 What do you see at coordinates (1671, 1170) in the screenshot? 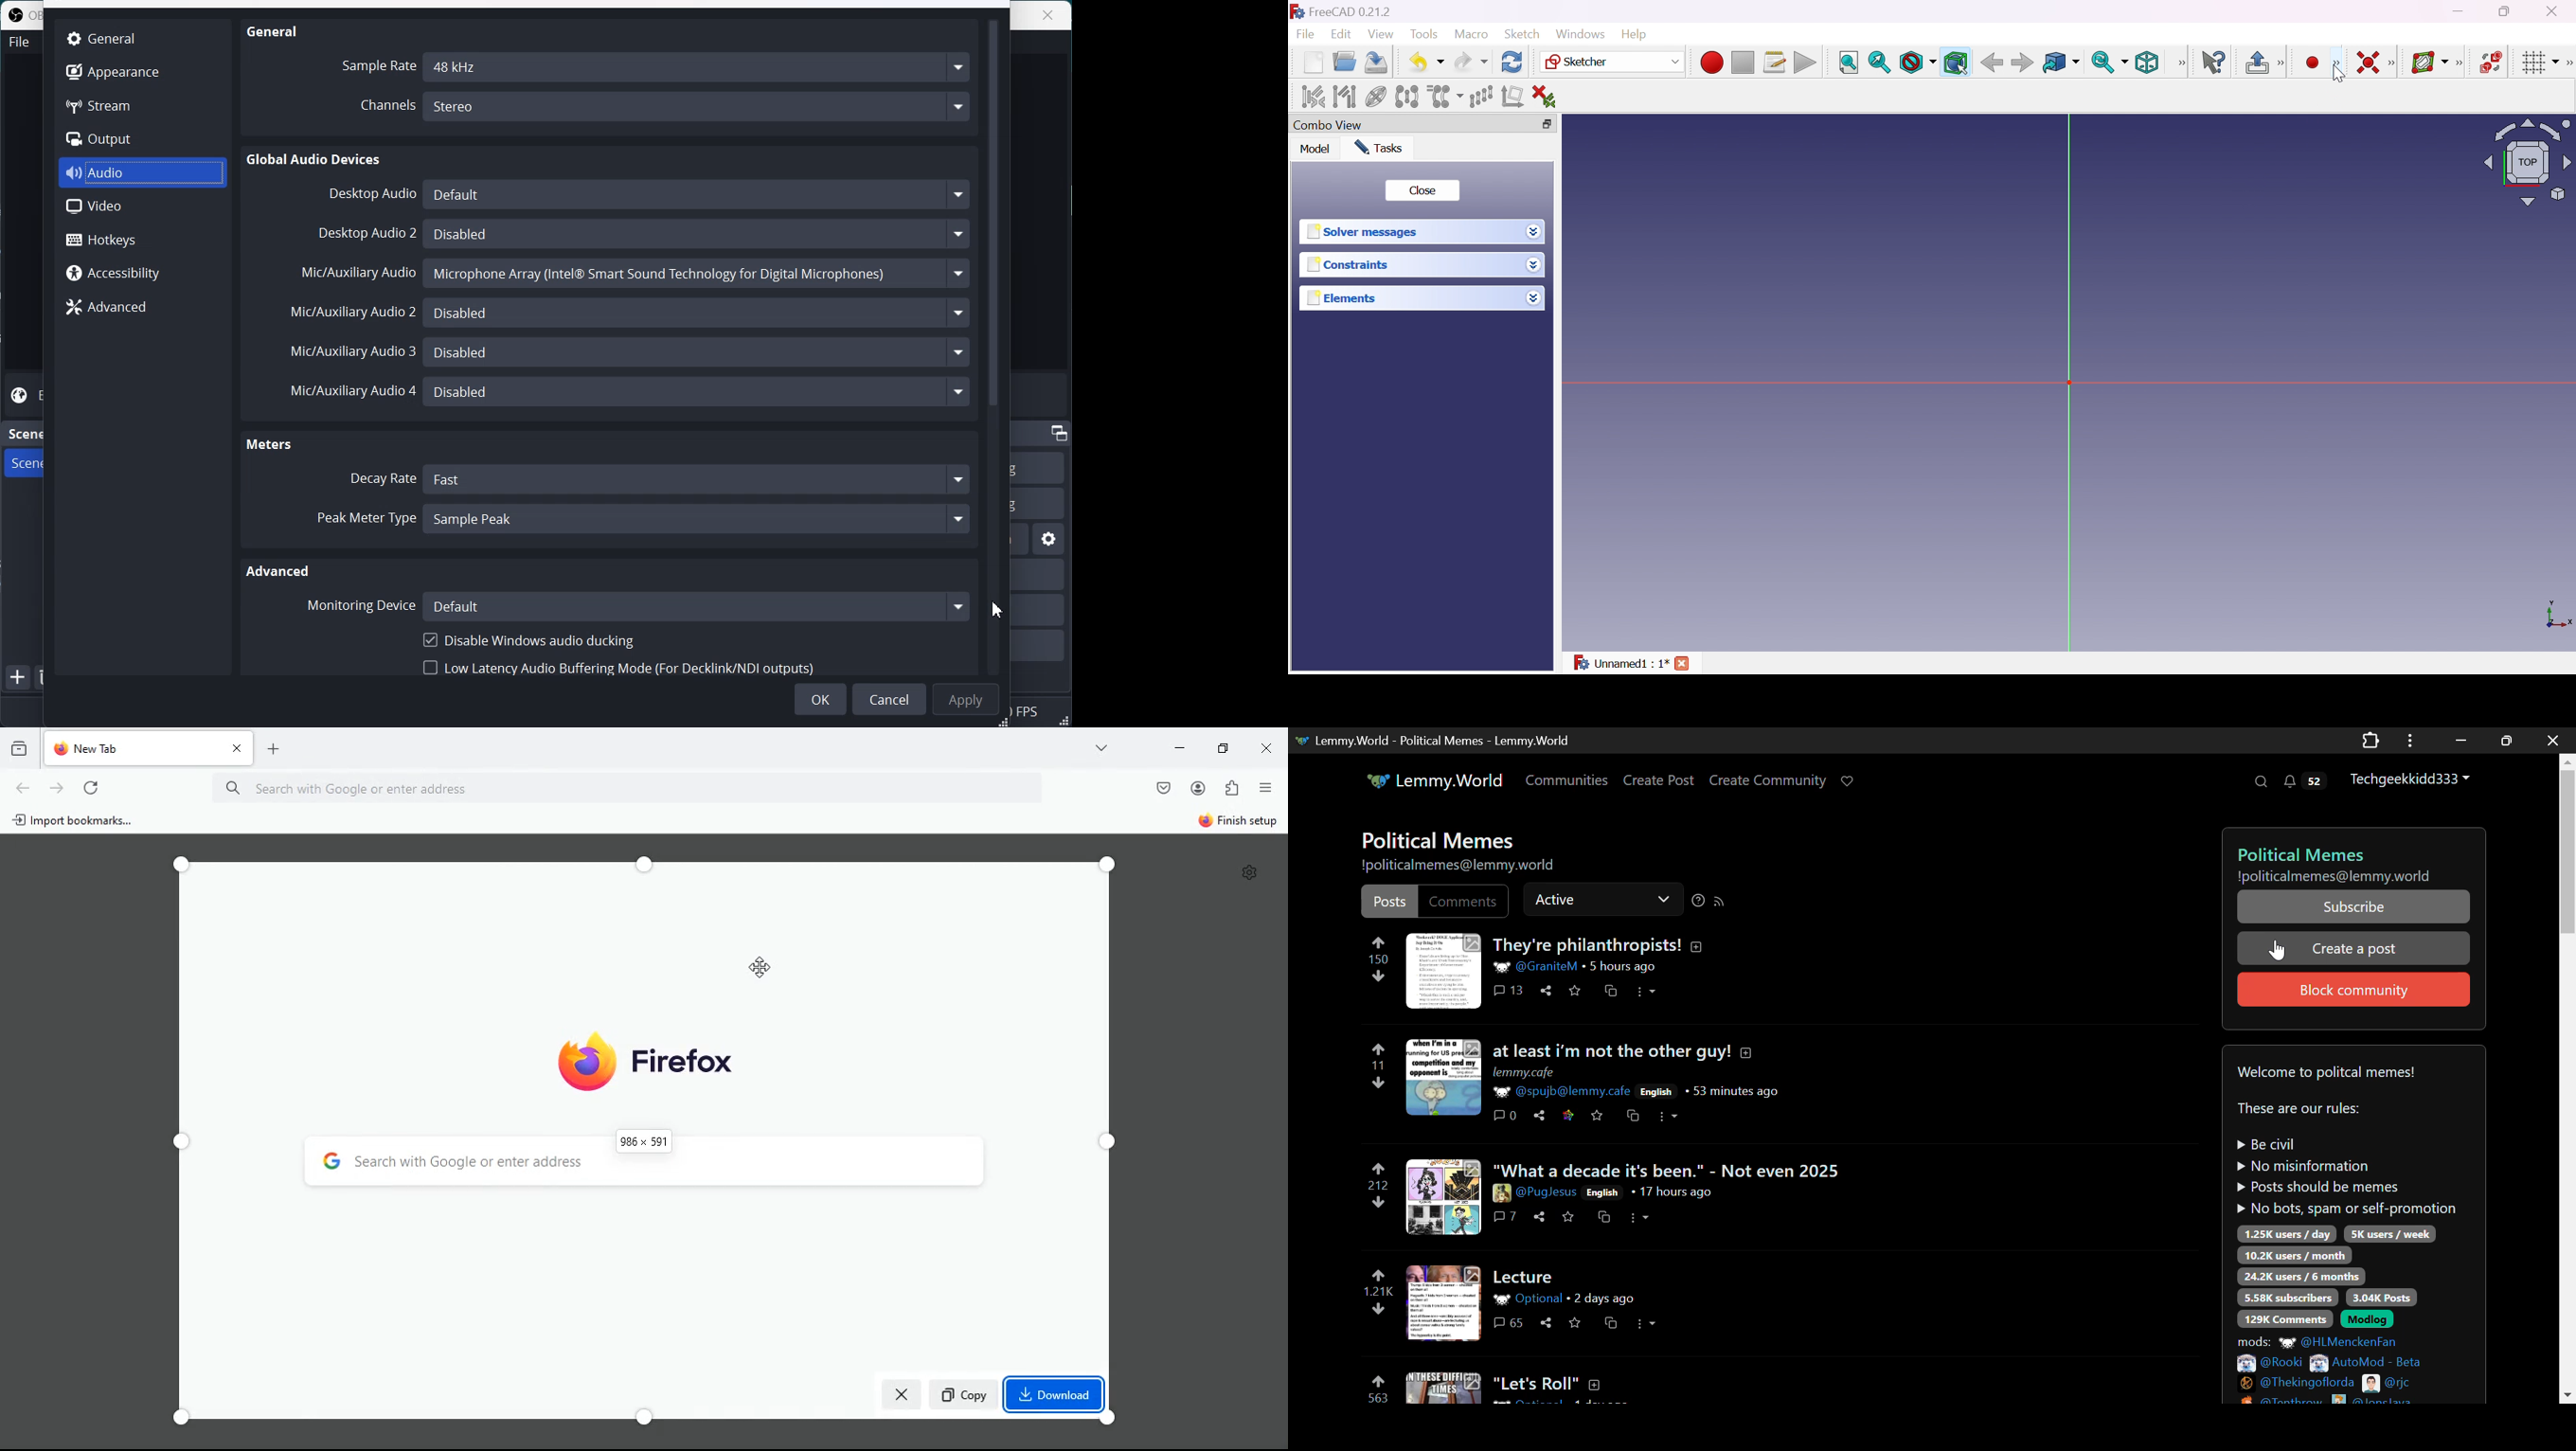
I see `"What a decade it's been." - Not even 2025` at bounding box center [1671, 1170].